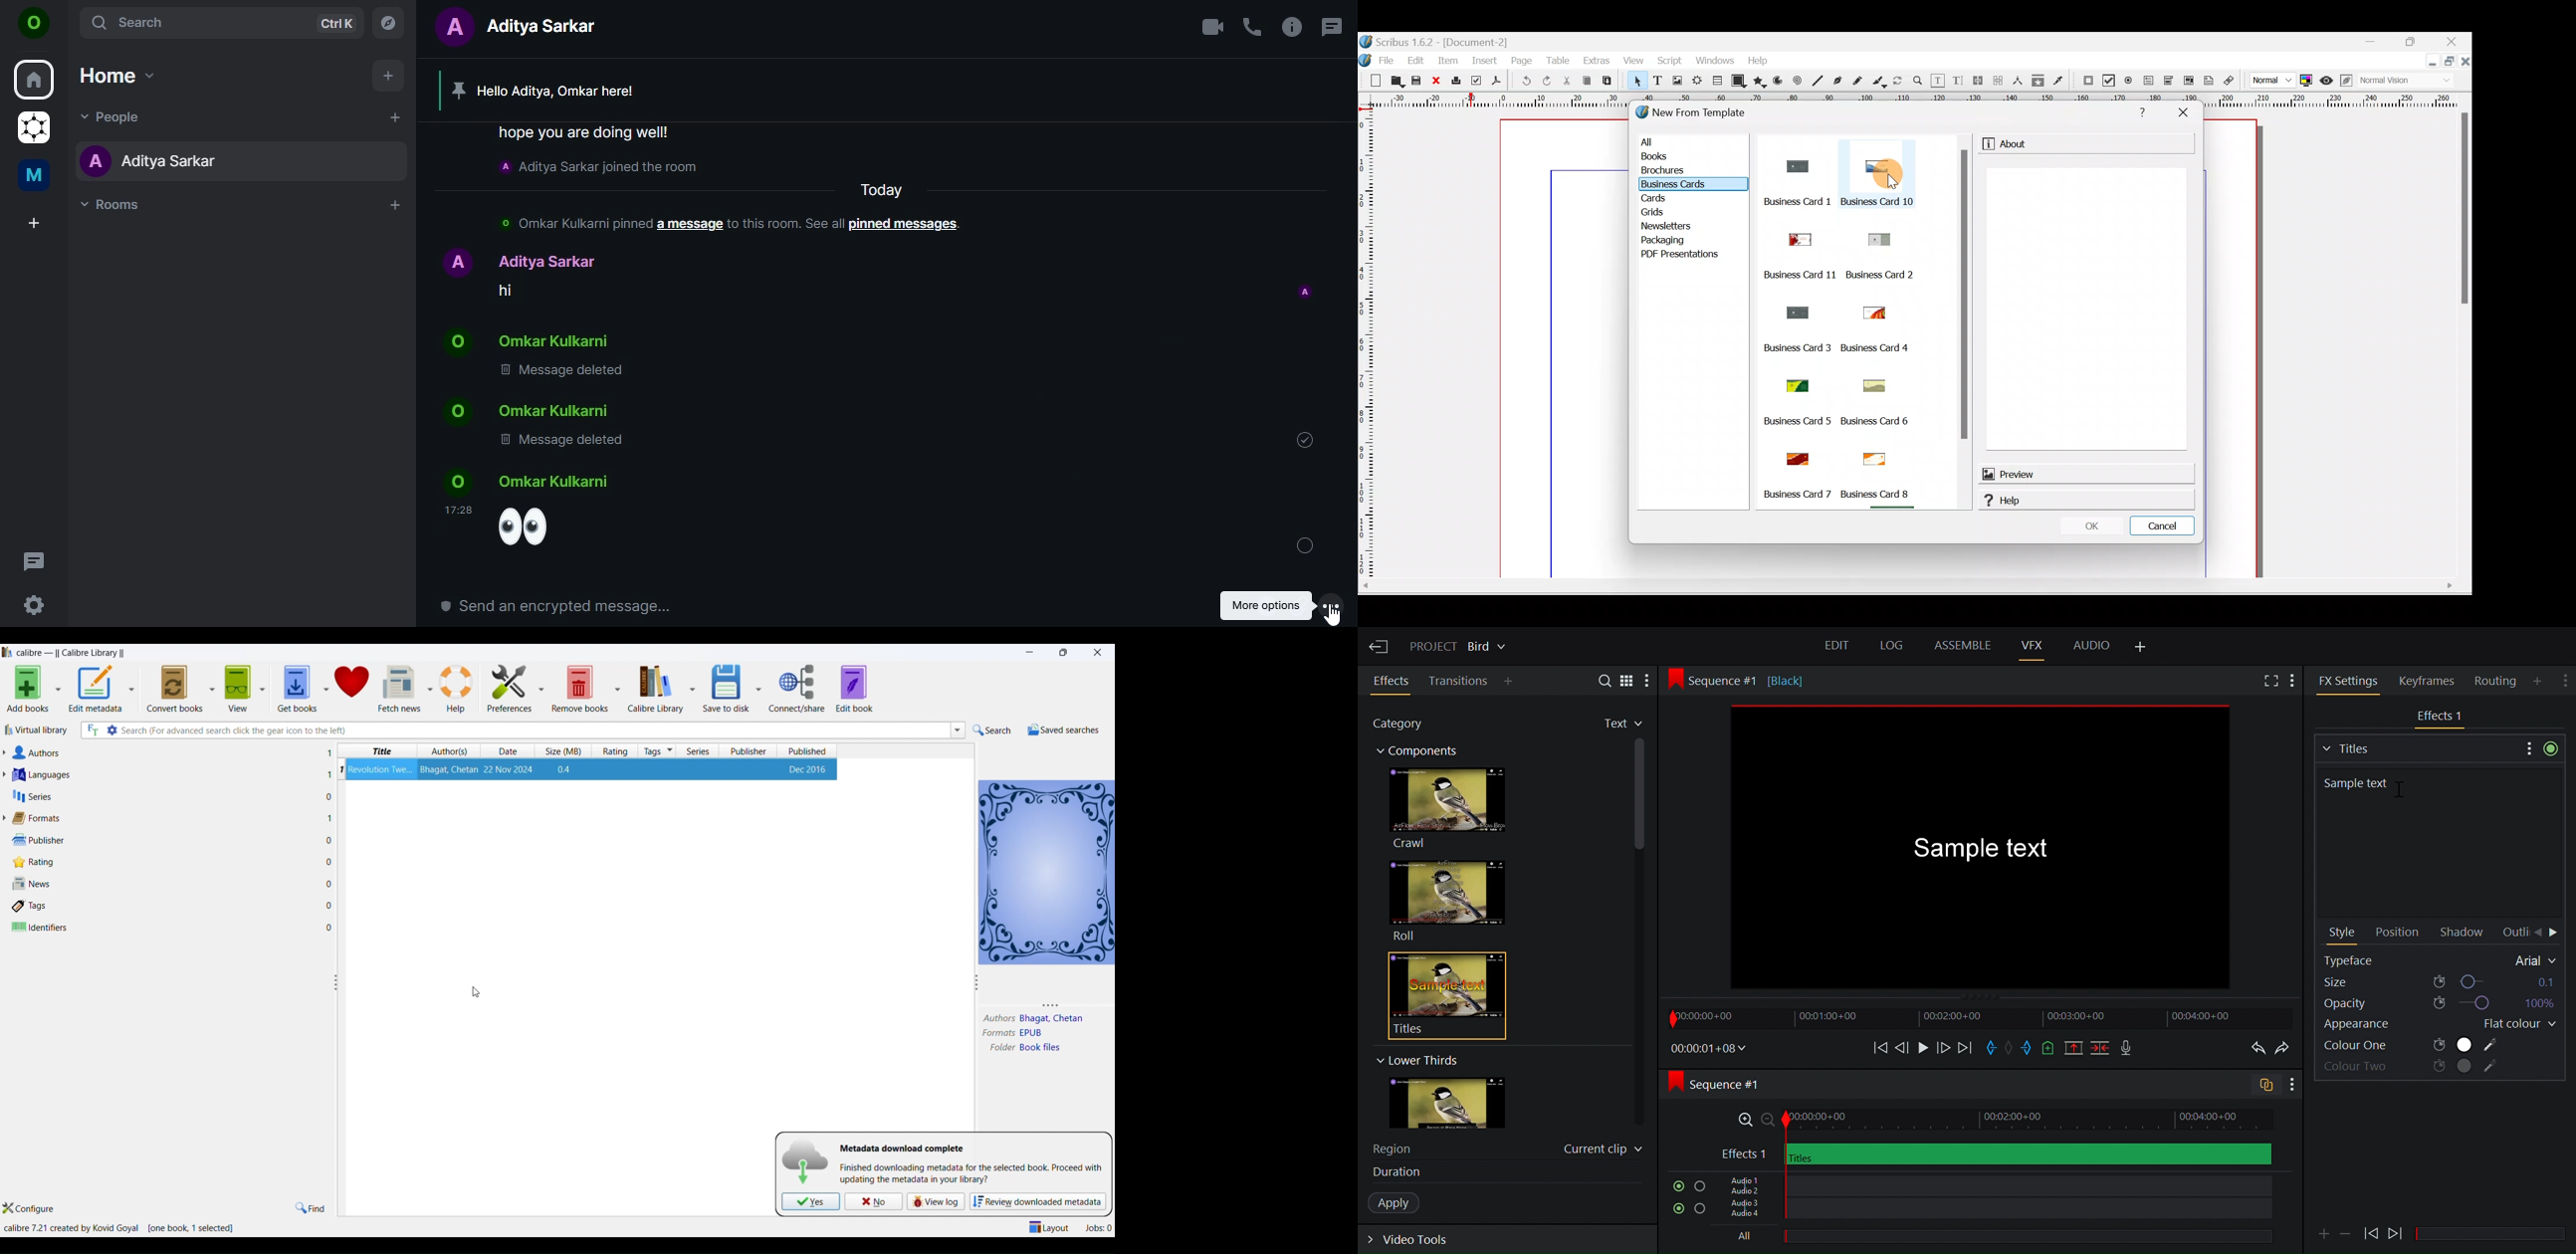 Image resolution: width=2576 pixels, height=1260 pixels. Describe the element at coordinates (38, 24) in the screenshot. I see `on` at that location.